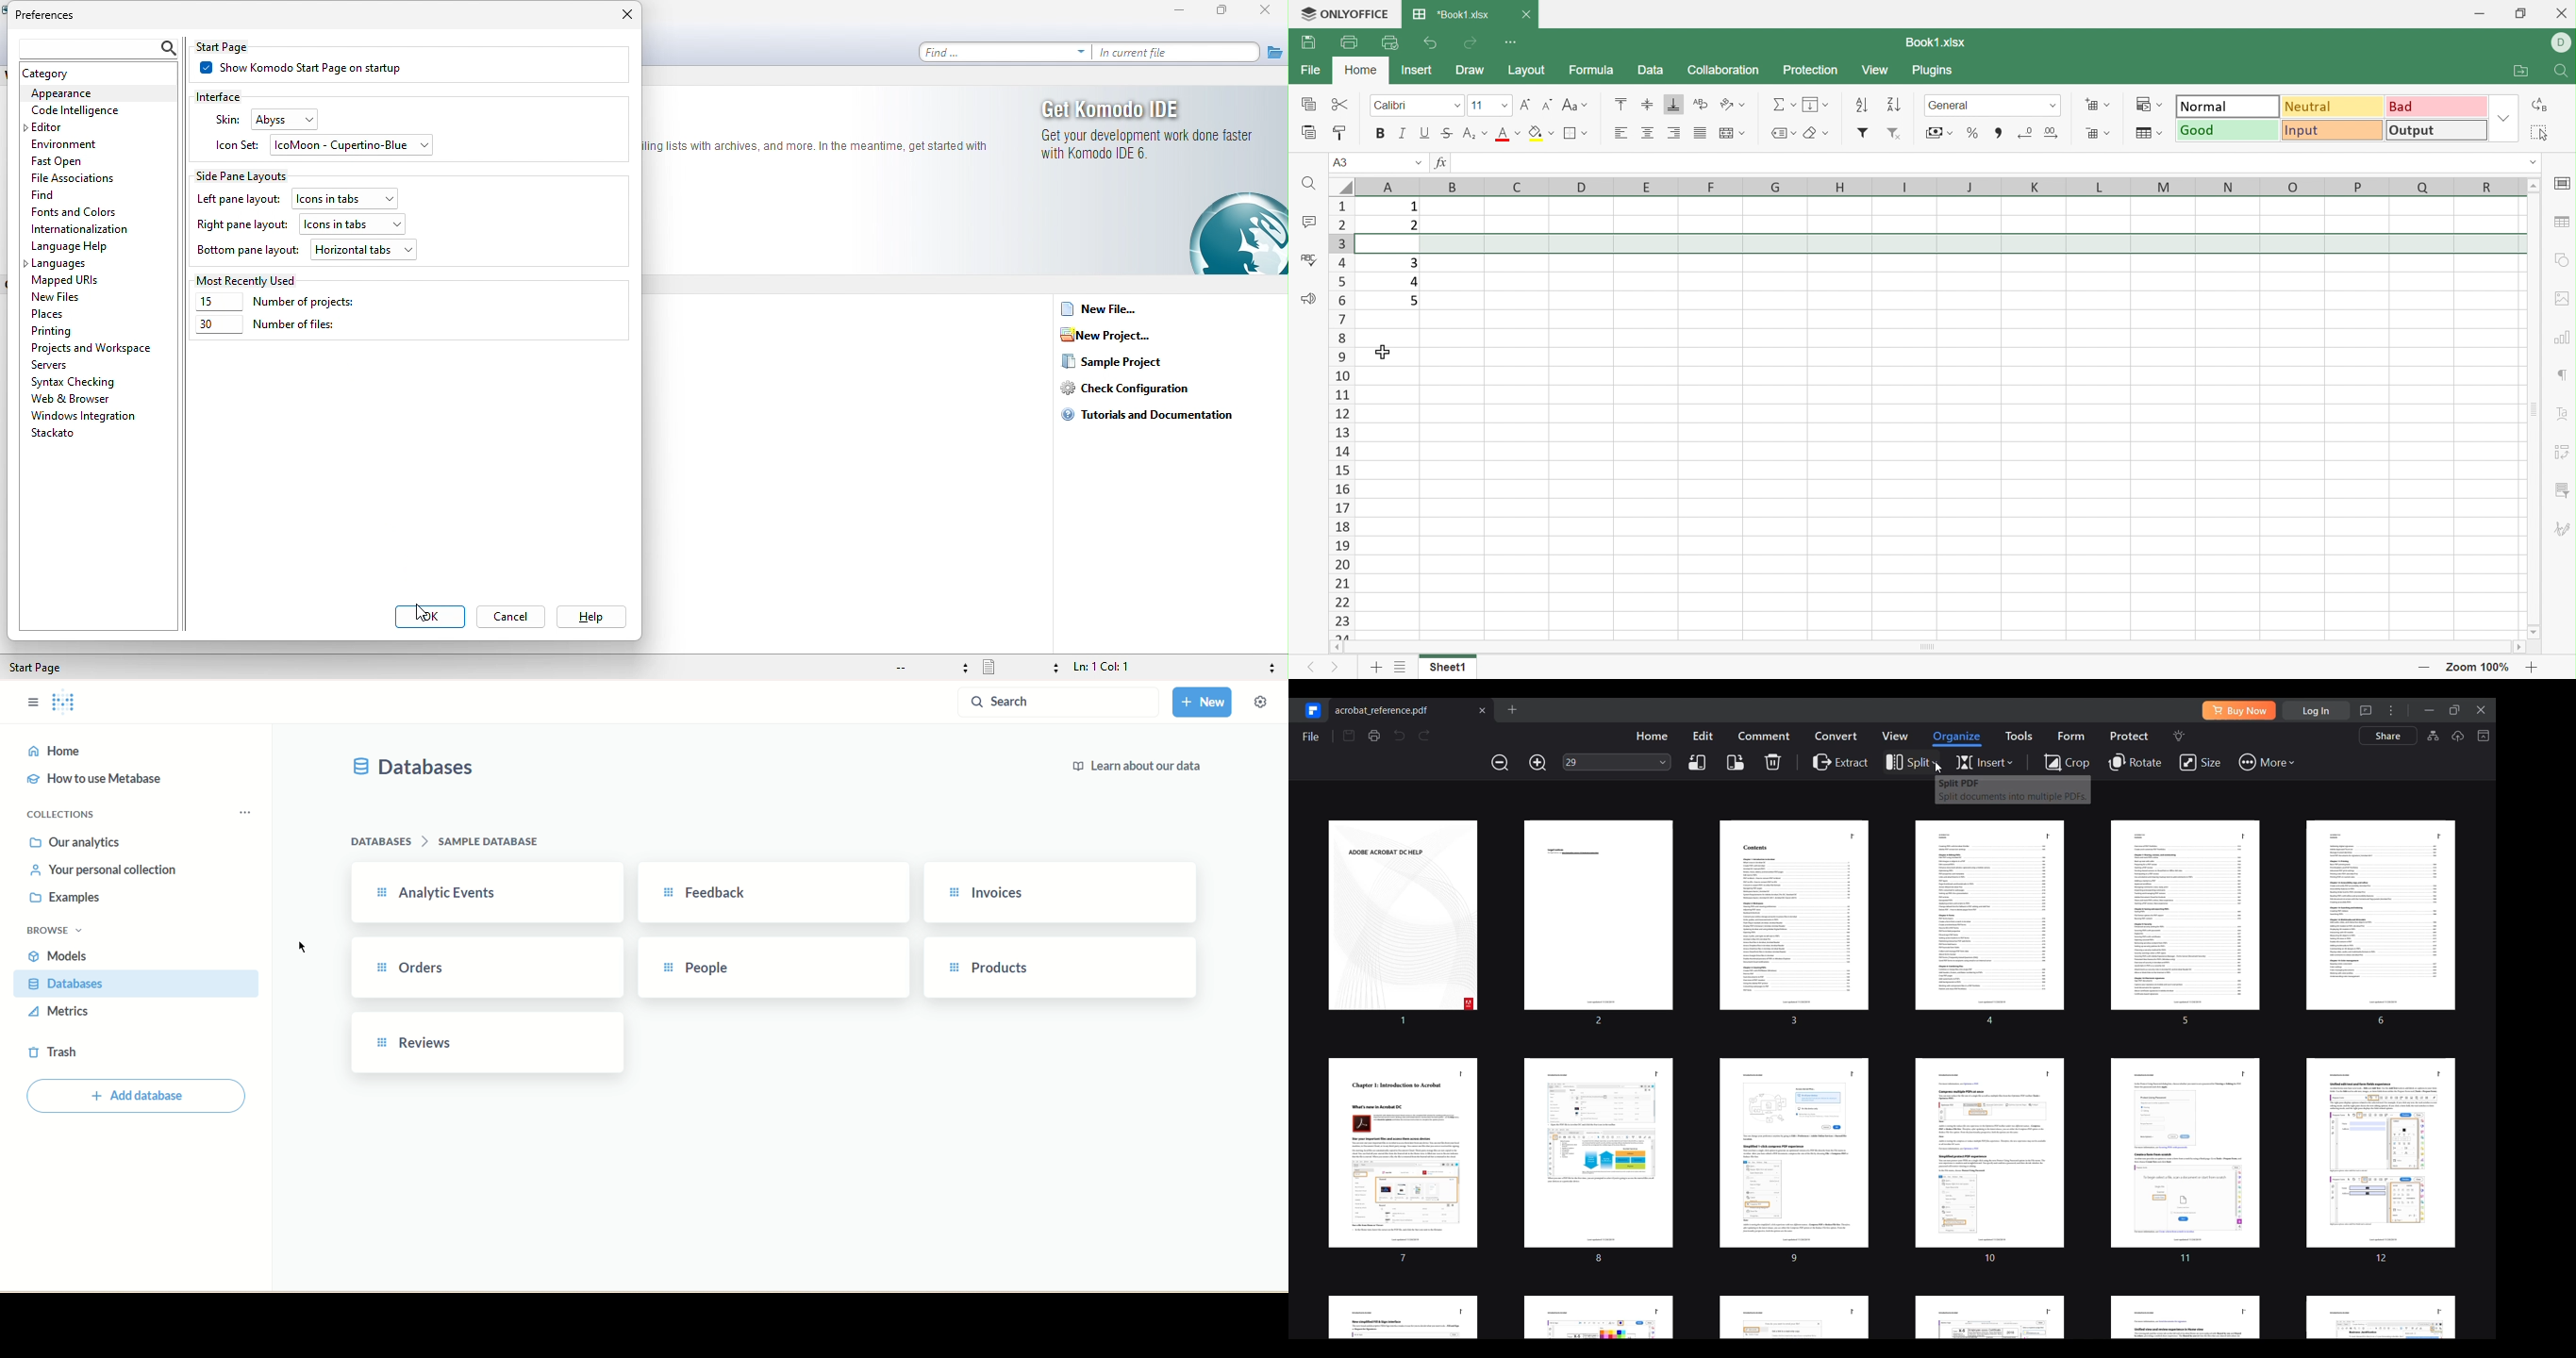  I want to click on General, so click(1947, 104).